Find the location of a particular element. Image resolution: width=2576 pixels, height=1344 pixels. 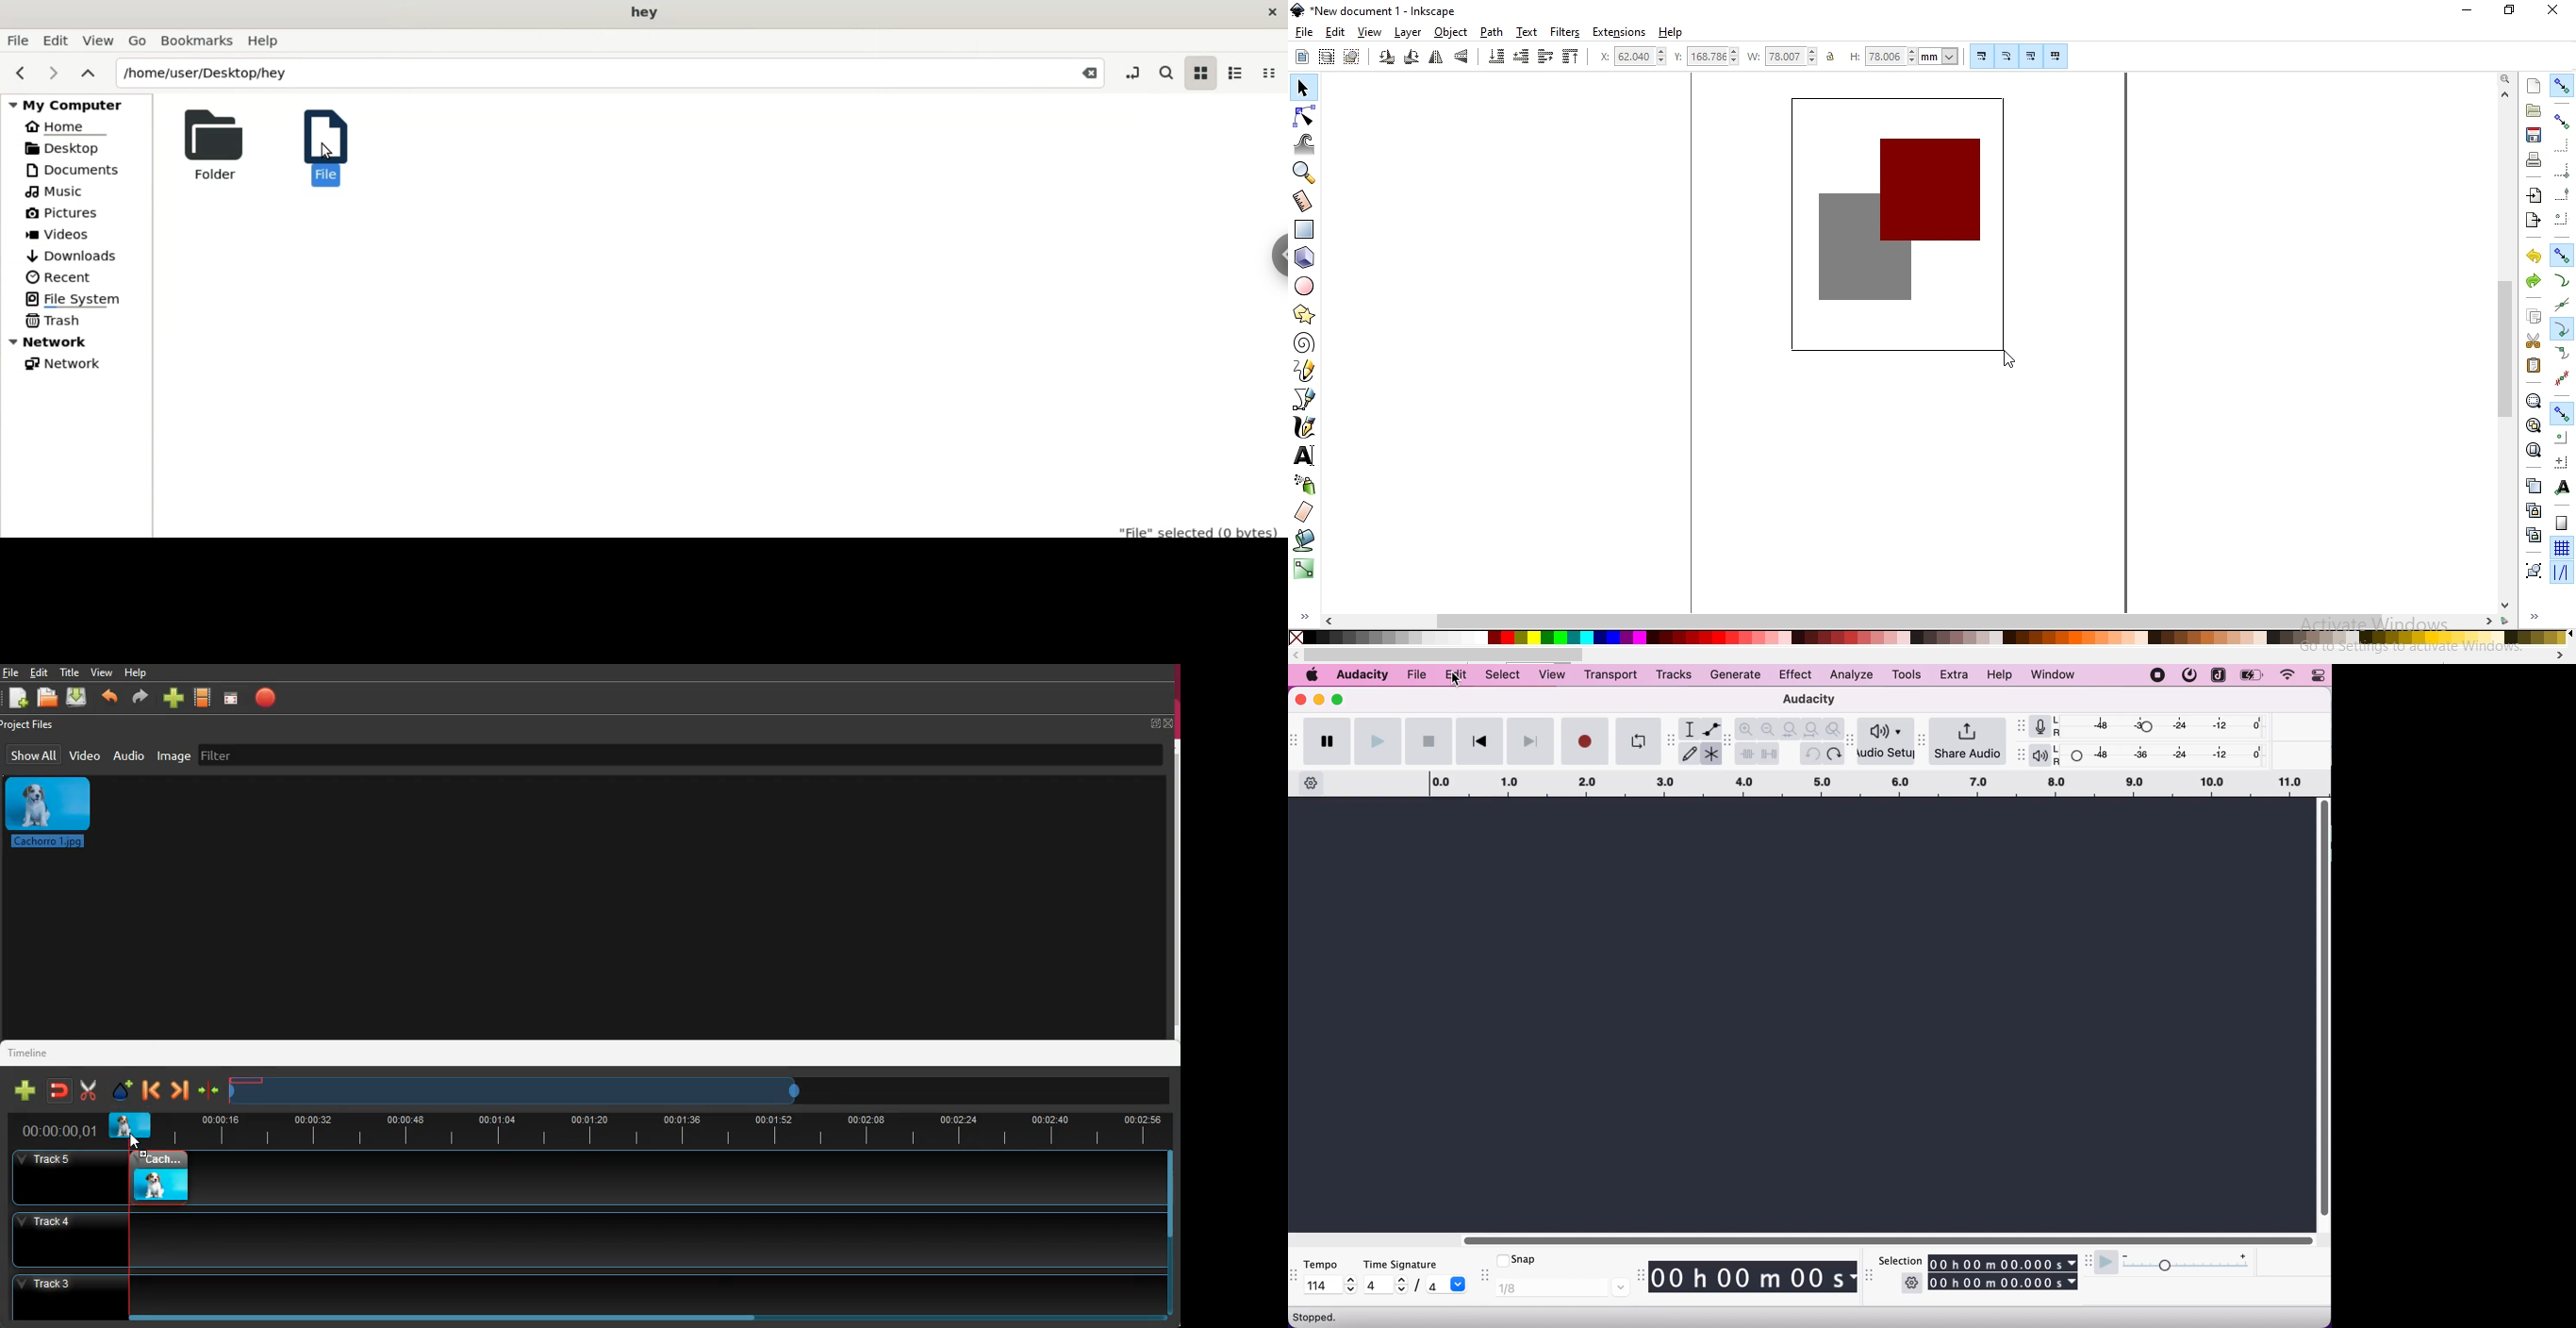

share audio is located at coordinates (1970, 740).